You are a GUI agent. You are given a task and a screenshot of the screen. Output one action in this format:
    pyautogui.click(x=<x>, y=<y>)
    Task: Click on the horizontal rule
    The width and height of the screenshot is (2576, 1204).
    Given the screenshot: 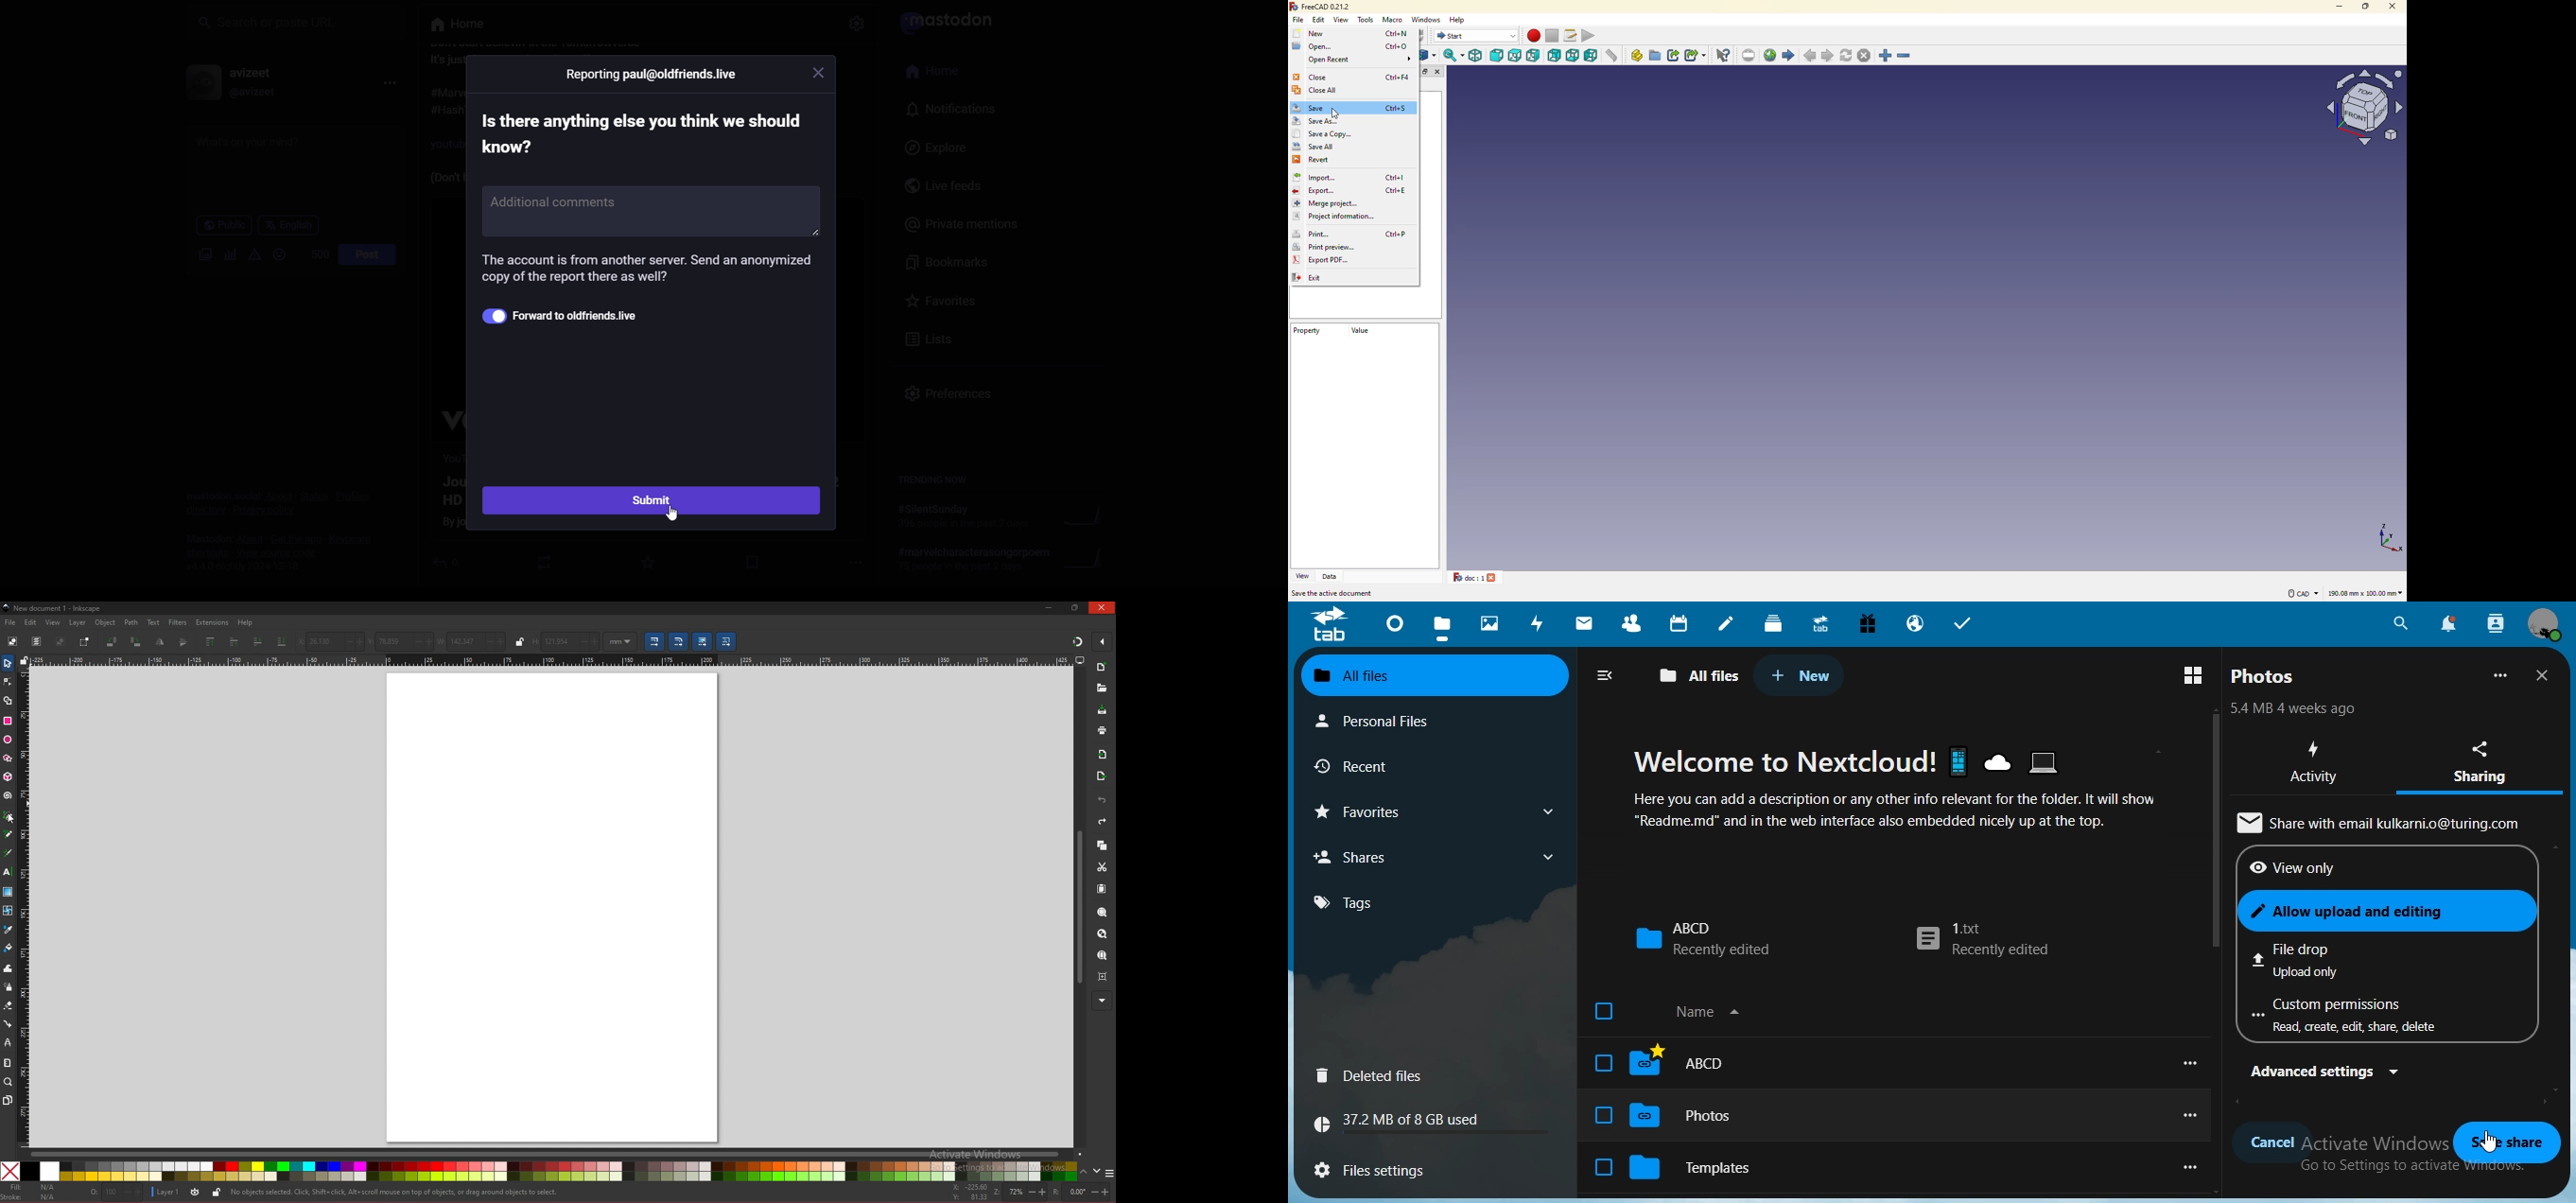 What is the action you would take?
    pyautogui.click(x=551, y=660)
    